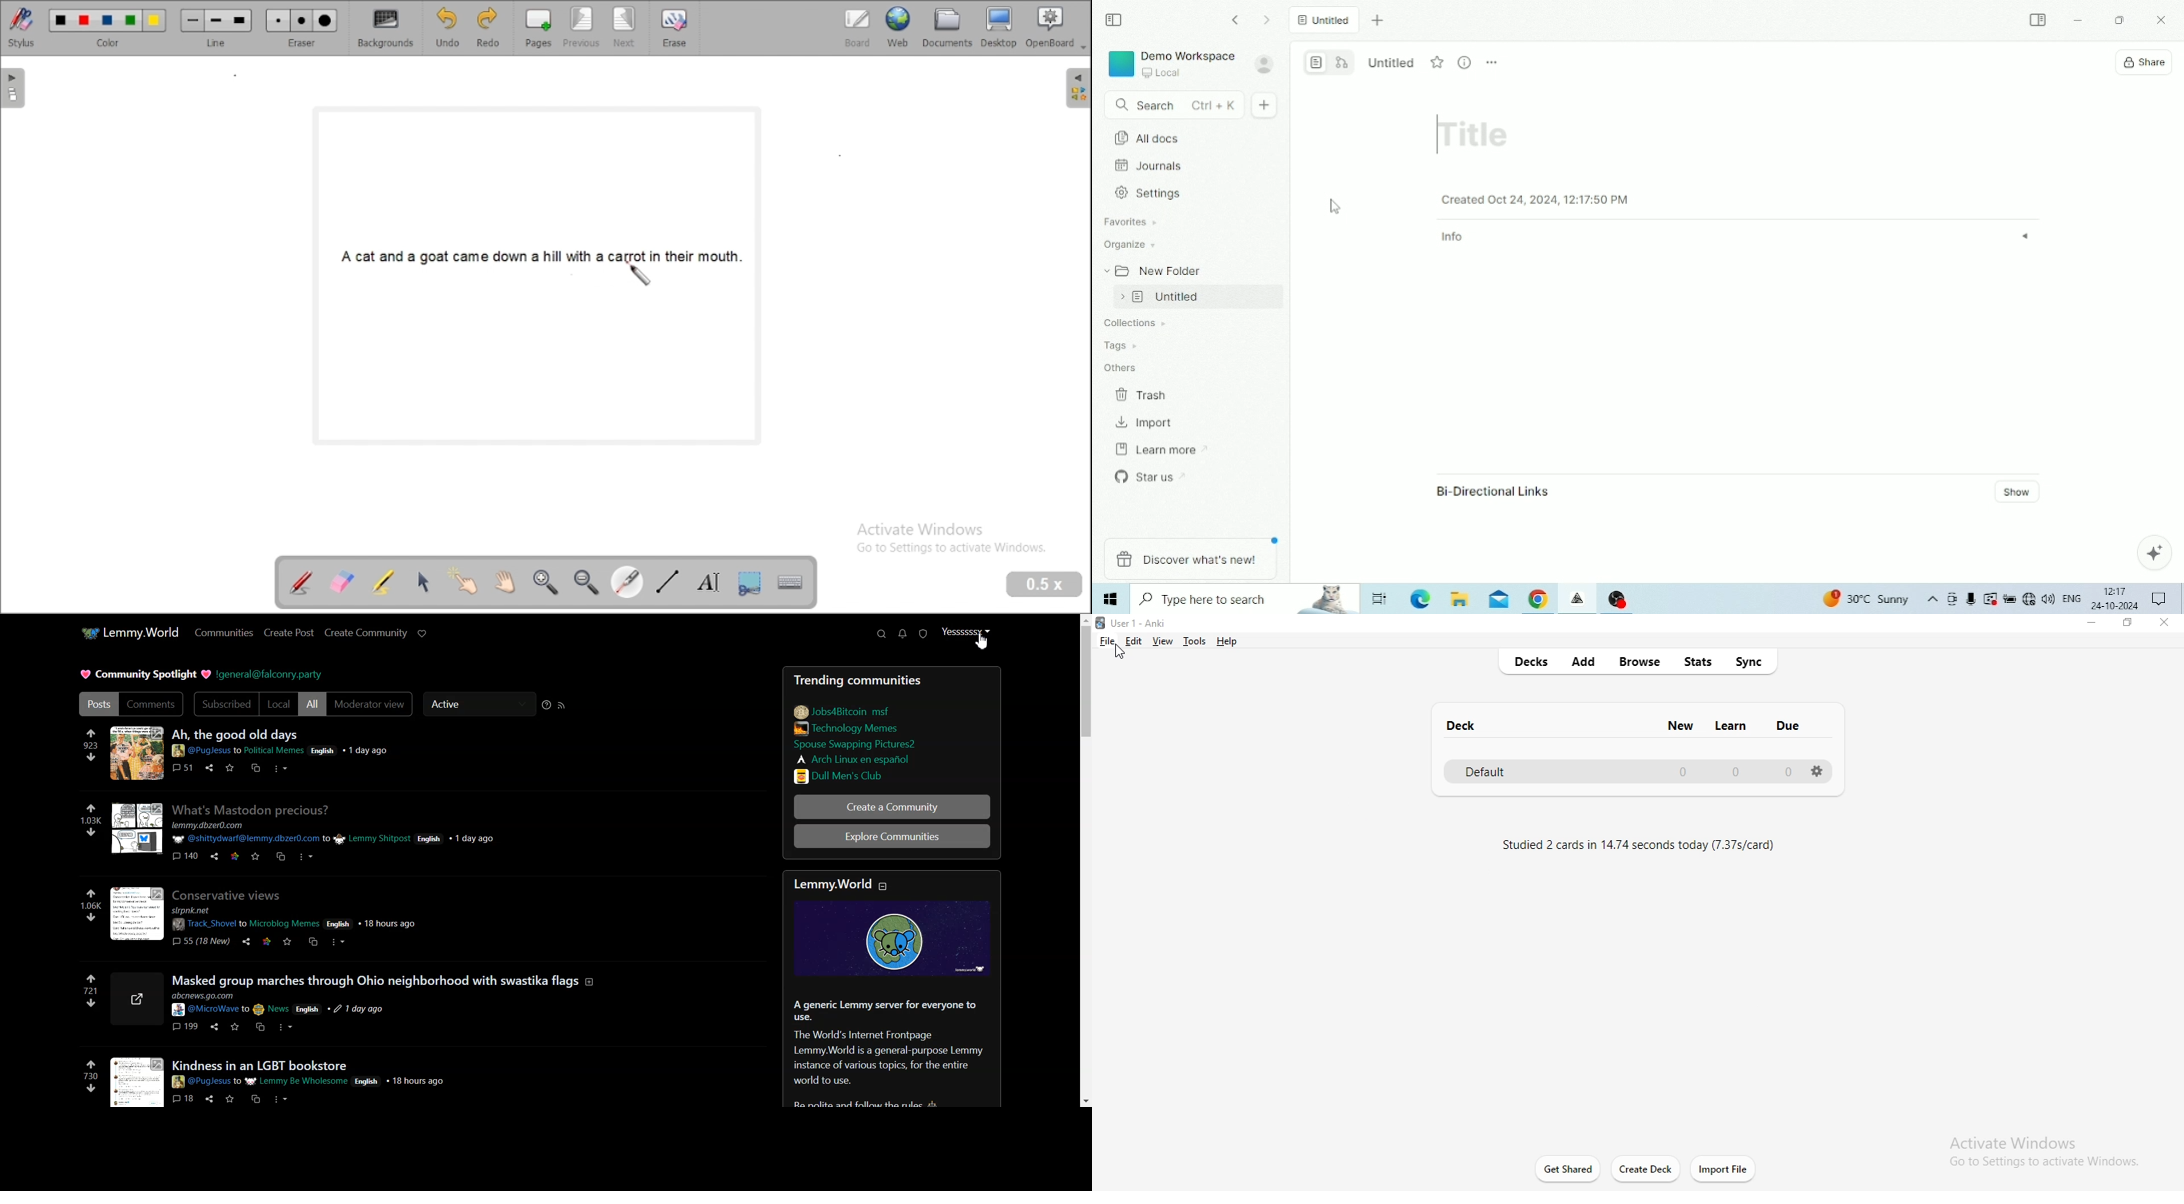  Describe the element at coordinates (1701, 660) in the screenshot. I see `stats` at that location.